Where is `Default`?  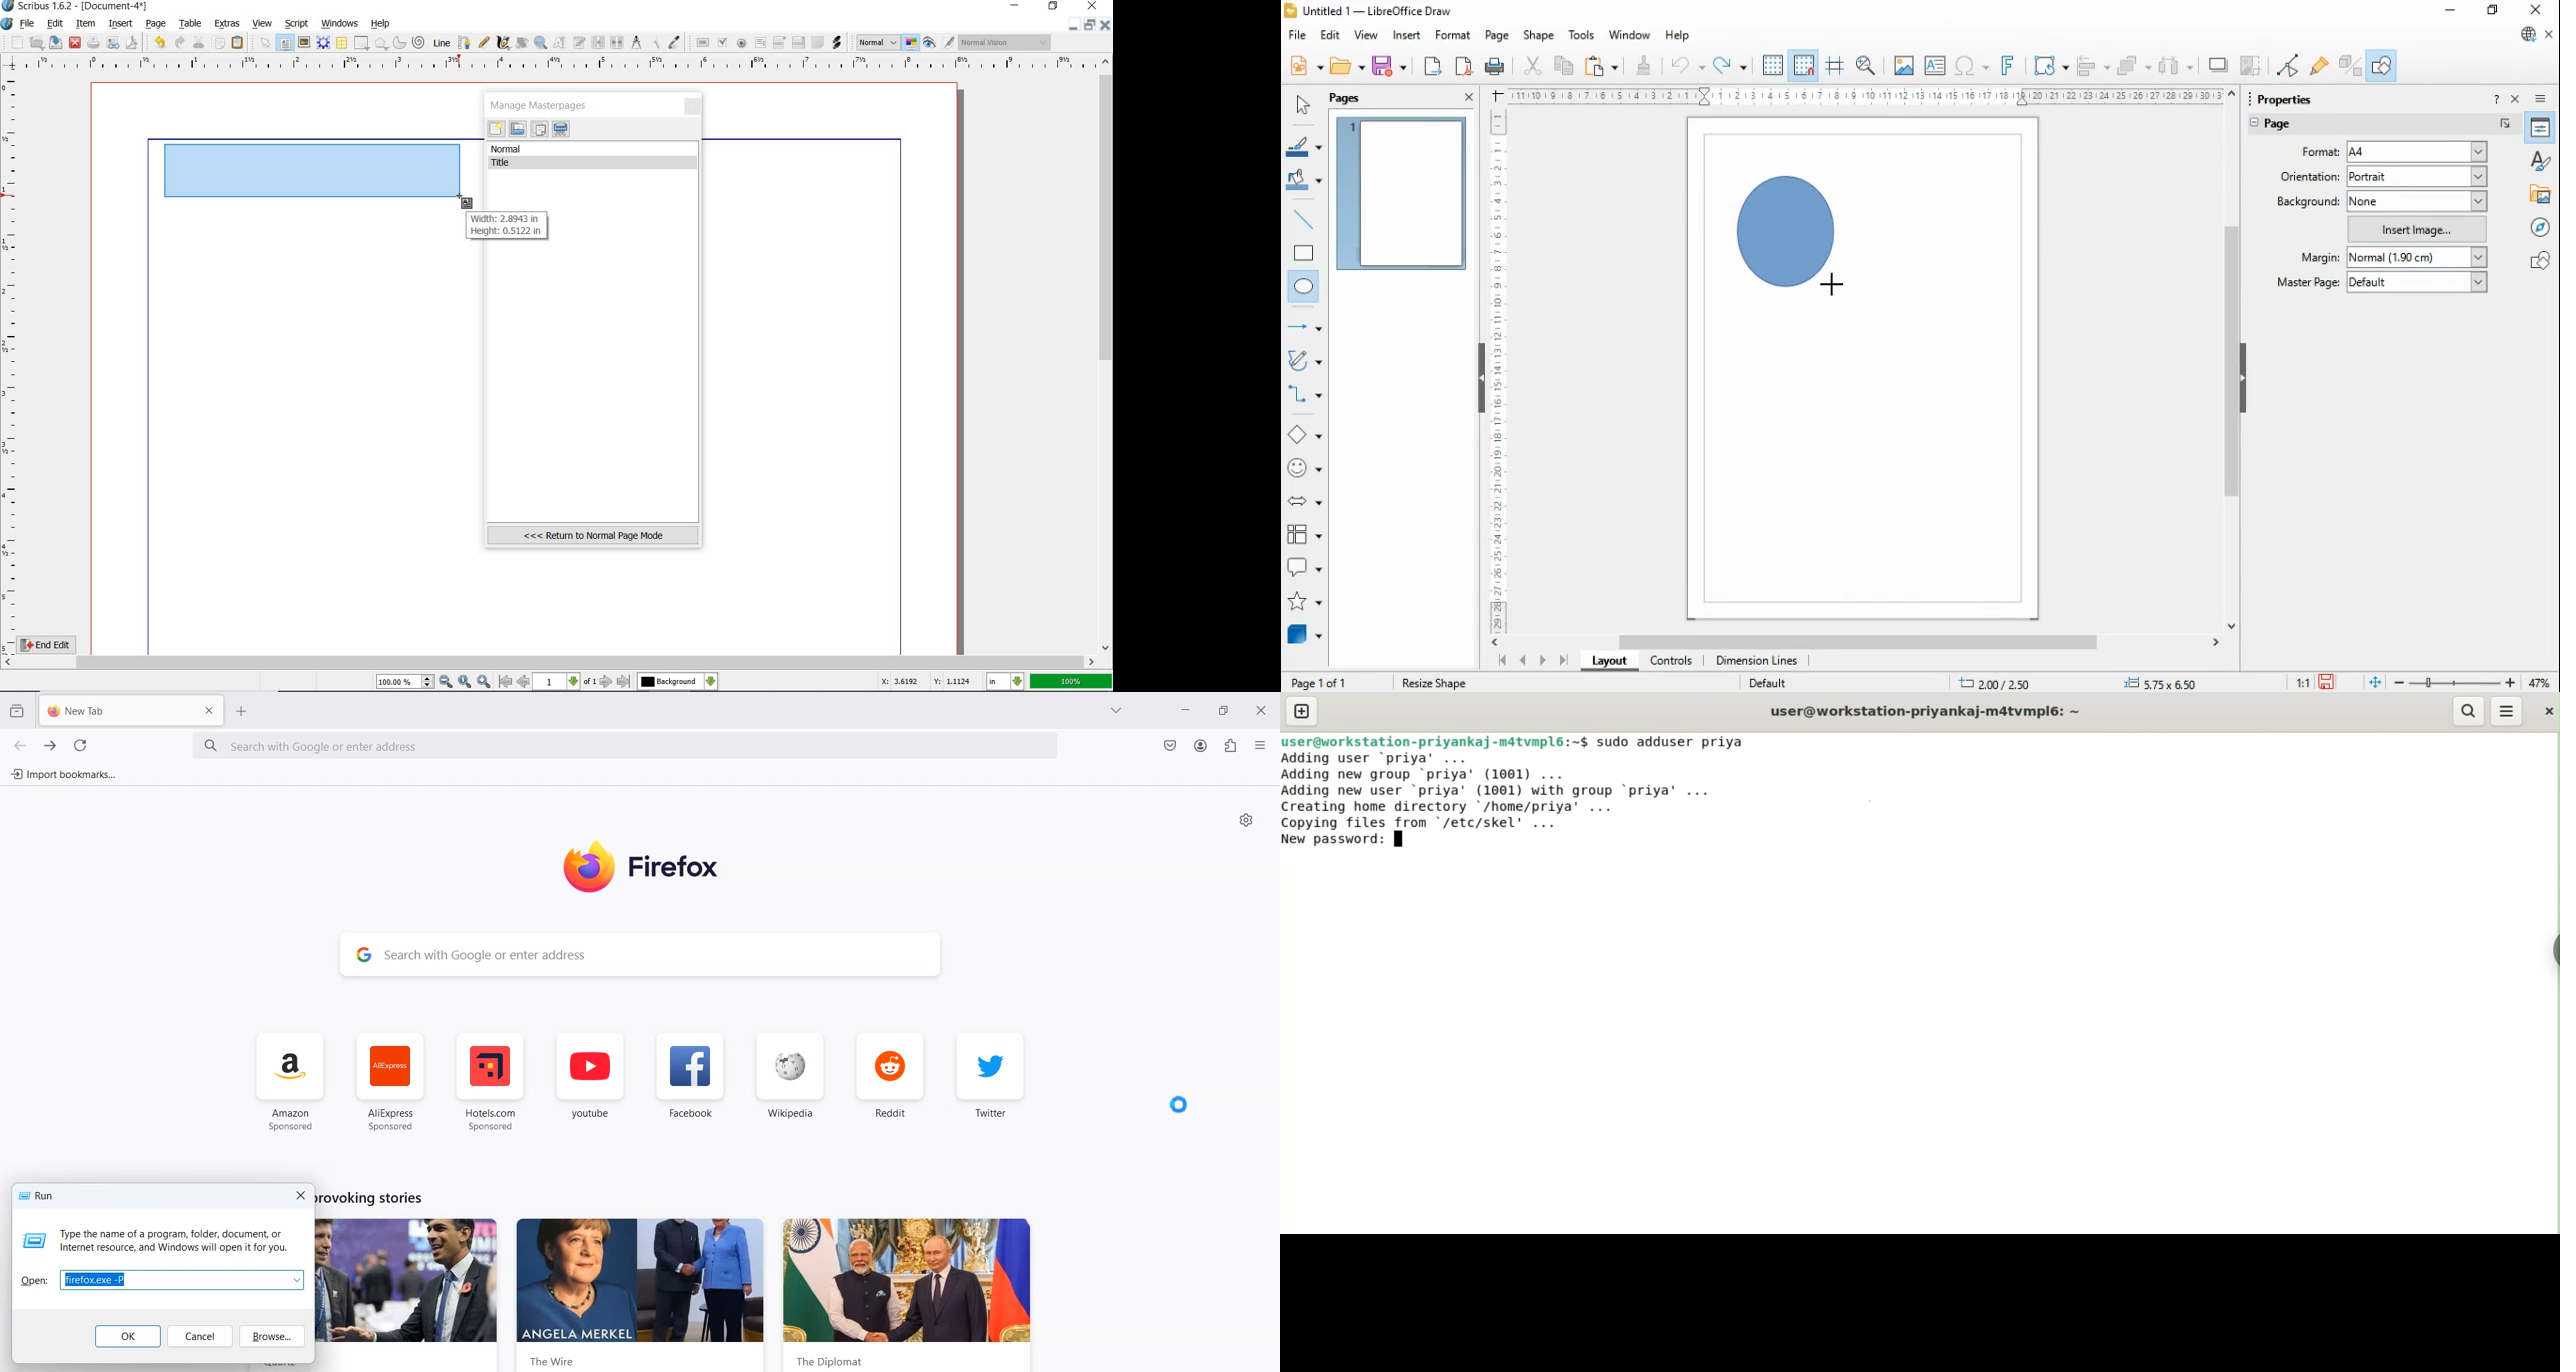 Default is located at coordinates (1767, 681).